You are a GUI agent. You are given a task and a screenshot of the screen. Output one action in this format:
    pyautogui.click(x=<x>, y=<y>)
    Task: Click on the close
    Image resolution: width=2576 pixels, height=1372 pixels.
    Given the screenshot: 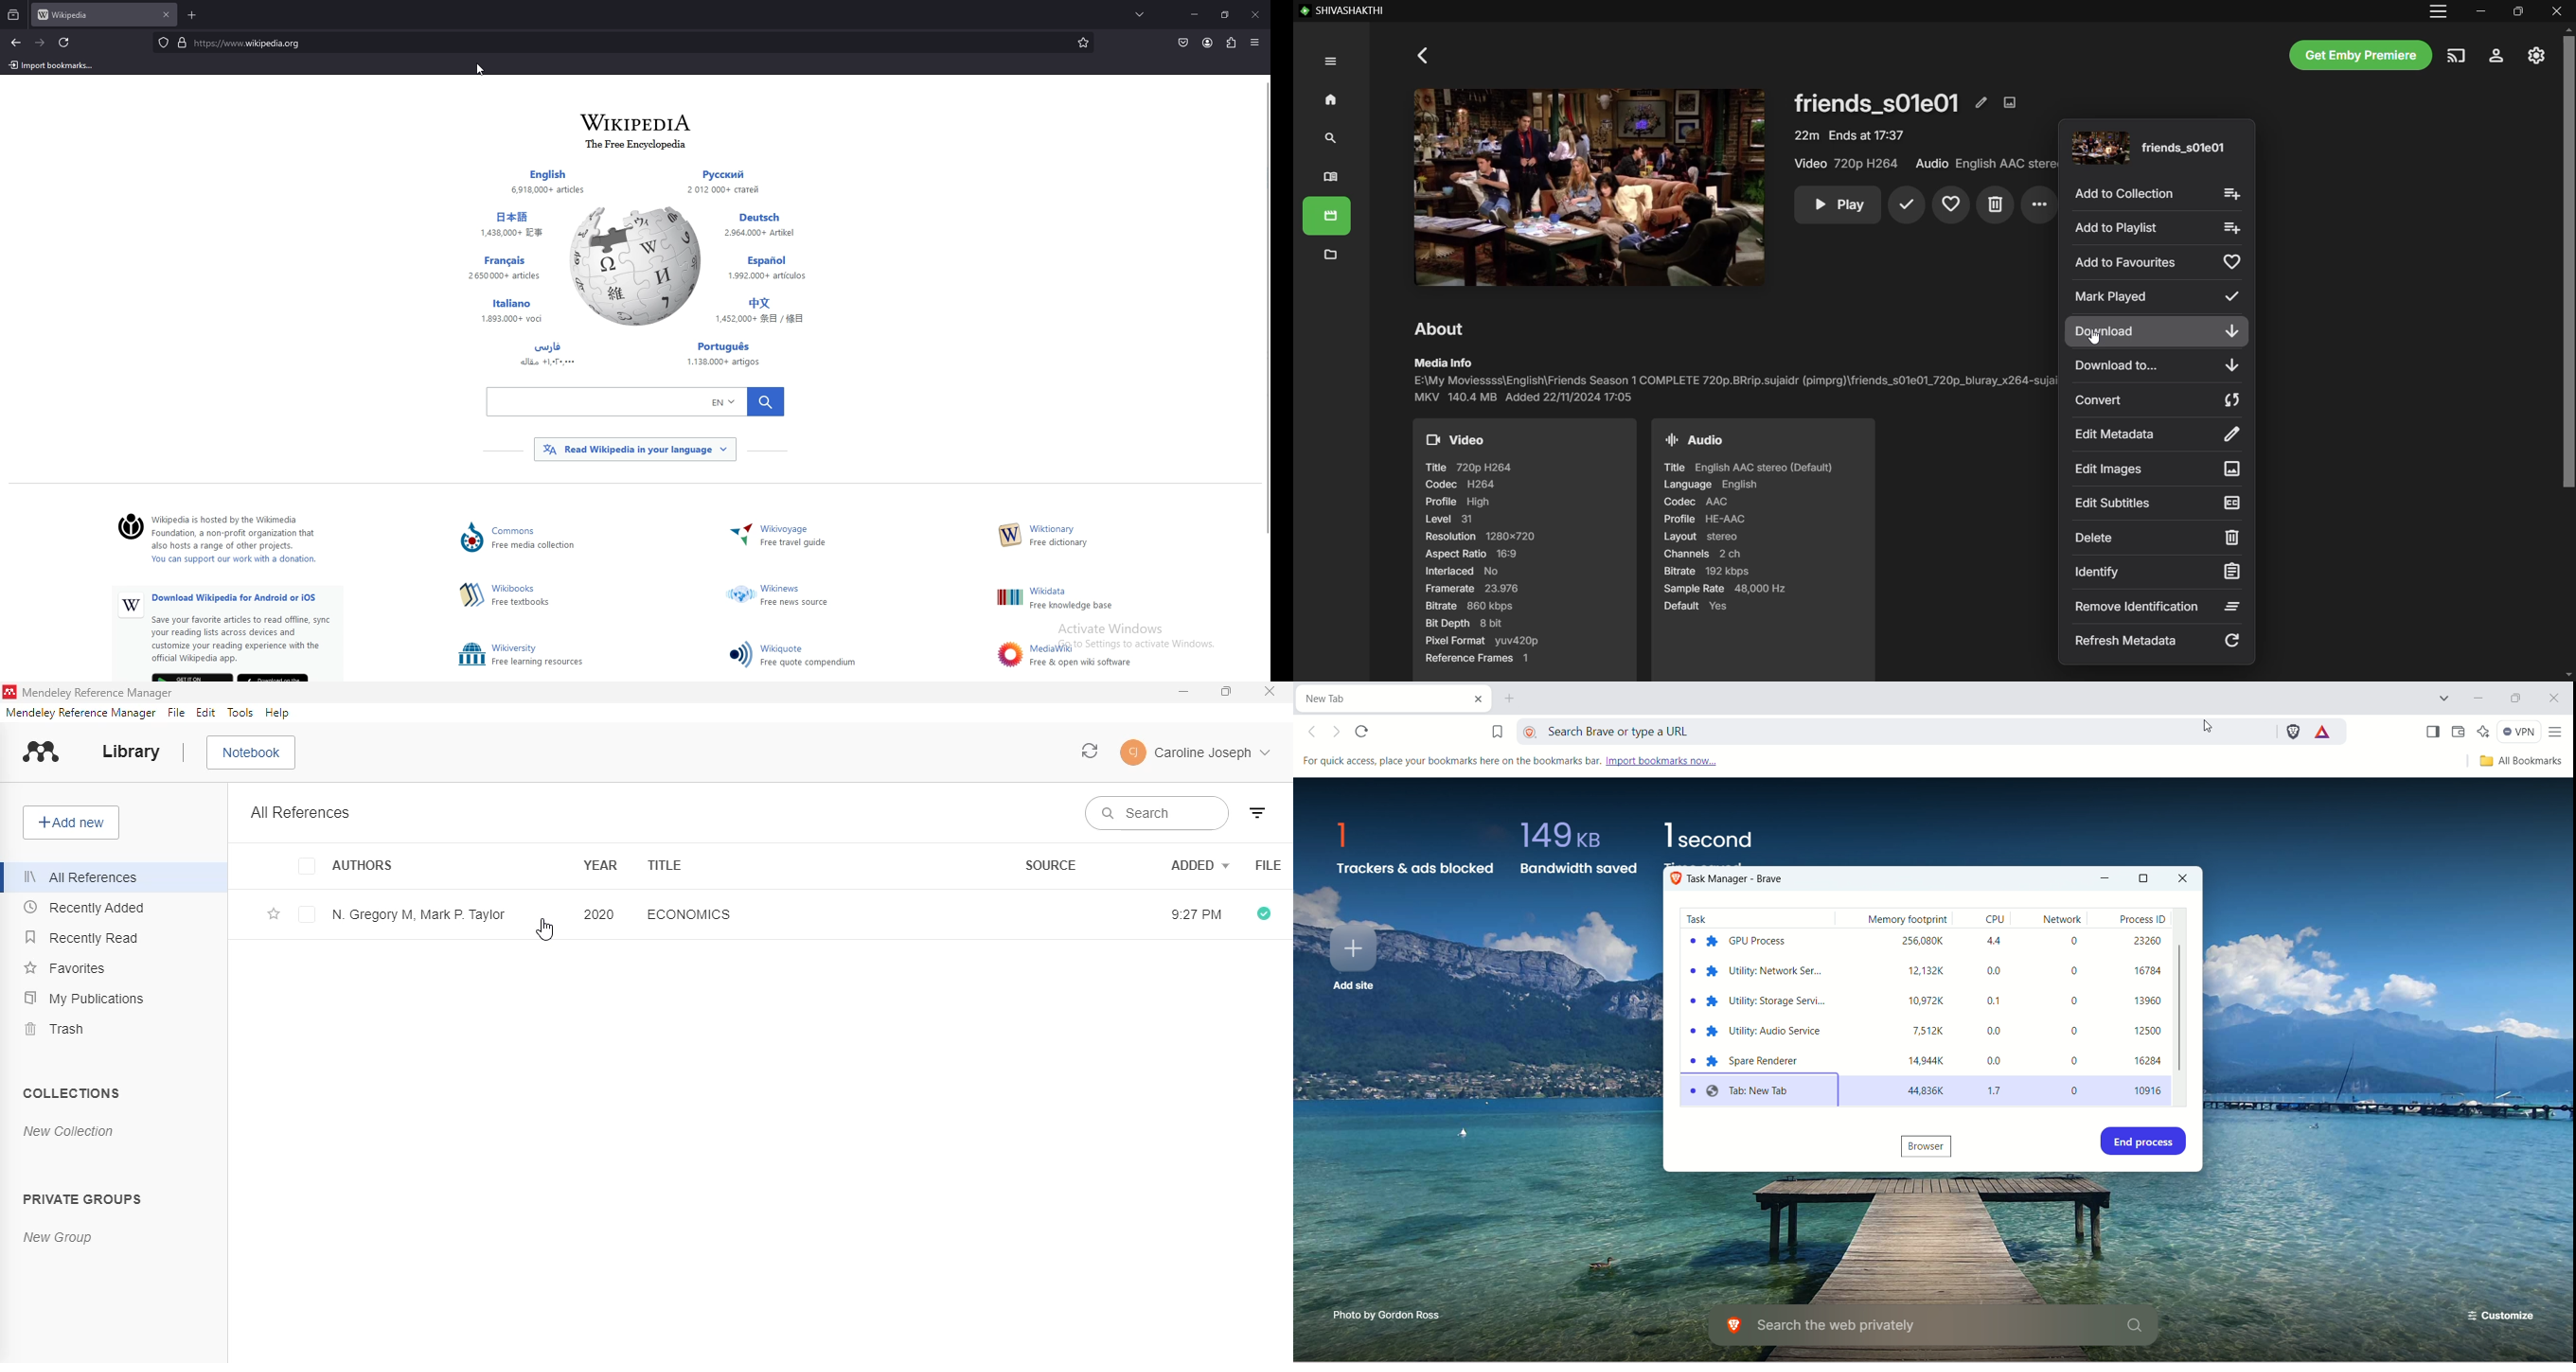 What is the action you would take?
    pyautogui.click(x=1270, y=691)
    